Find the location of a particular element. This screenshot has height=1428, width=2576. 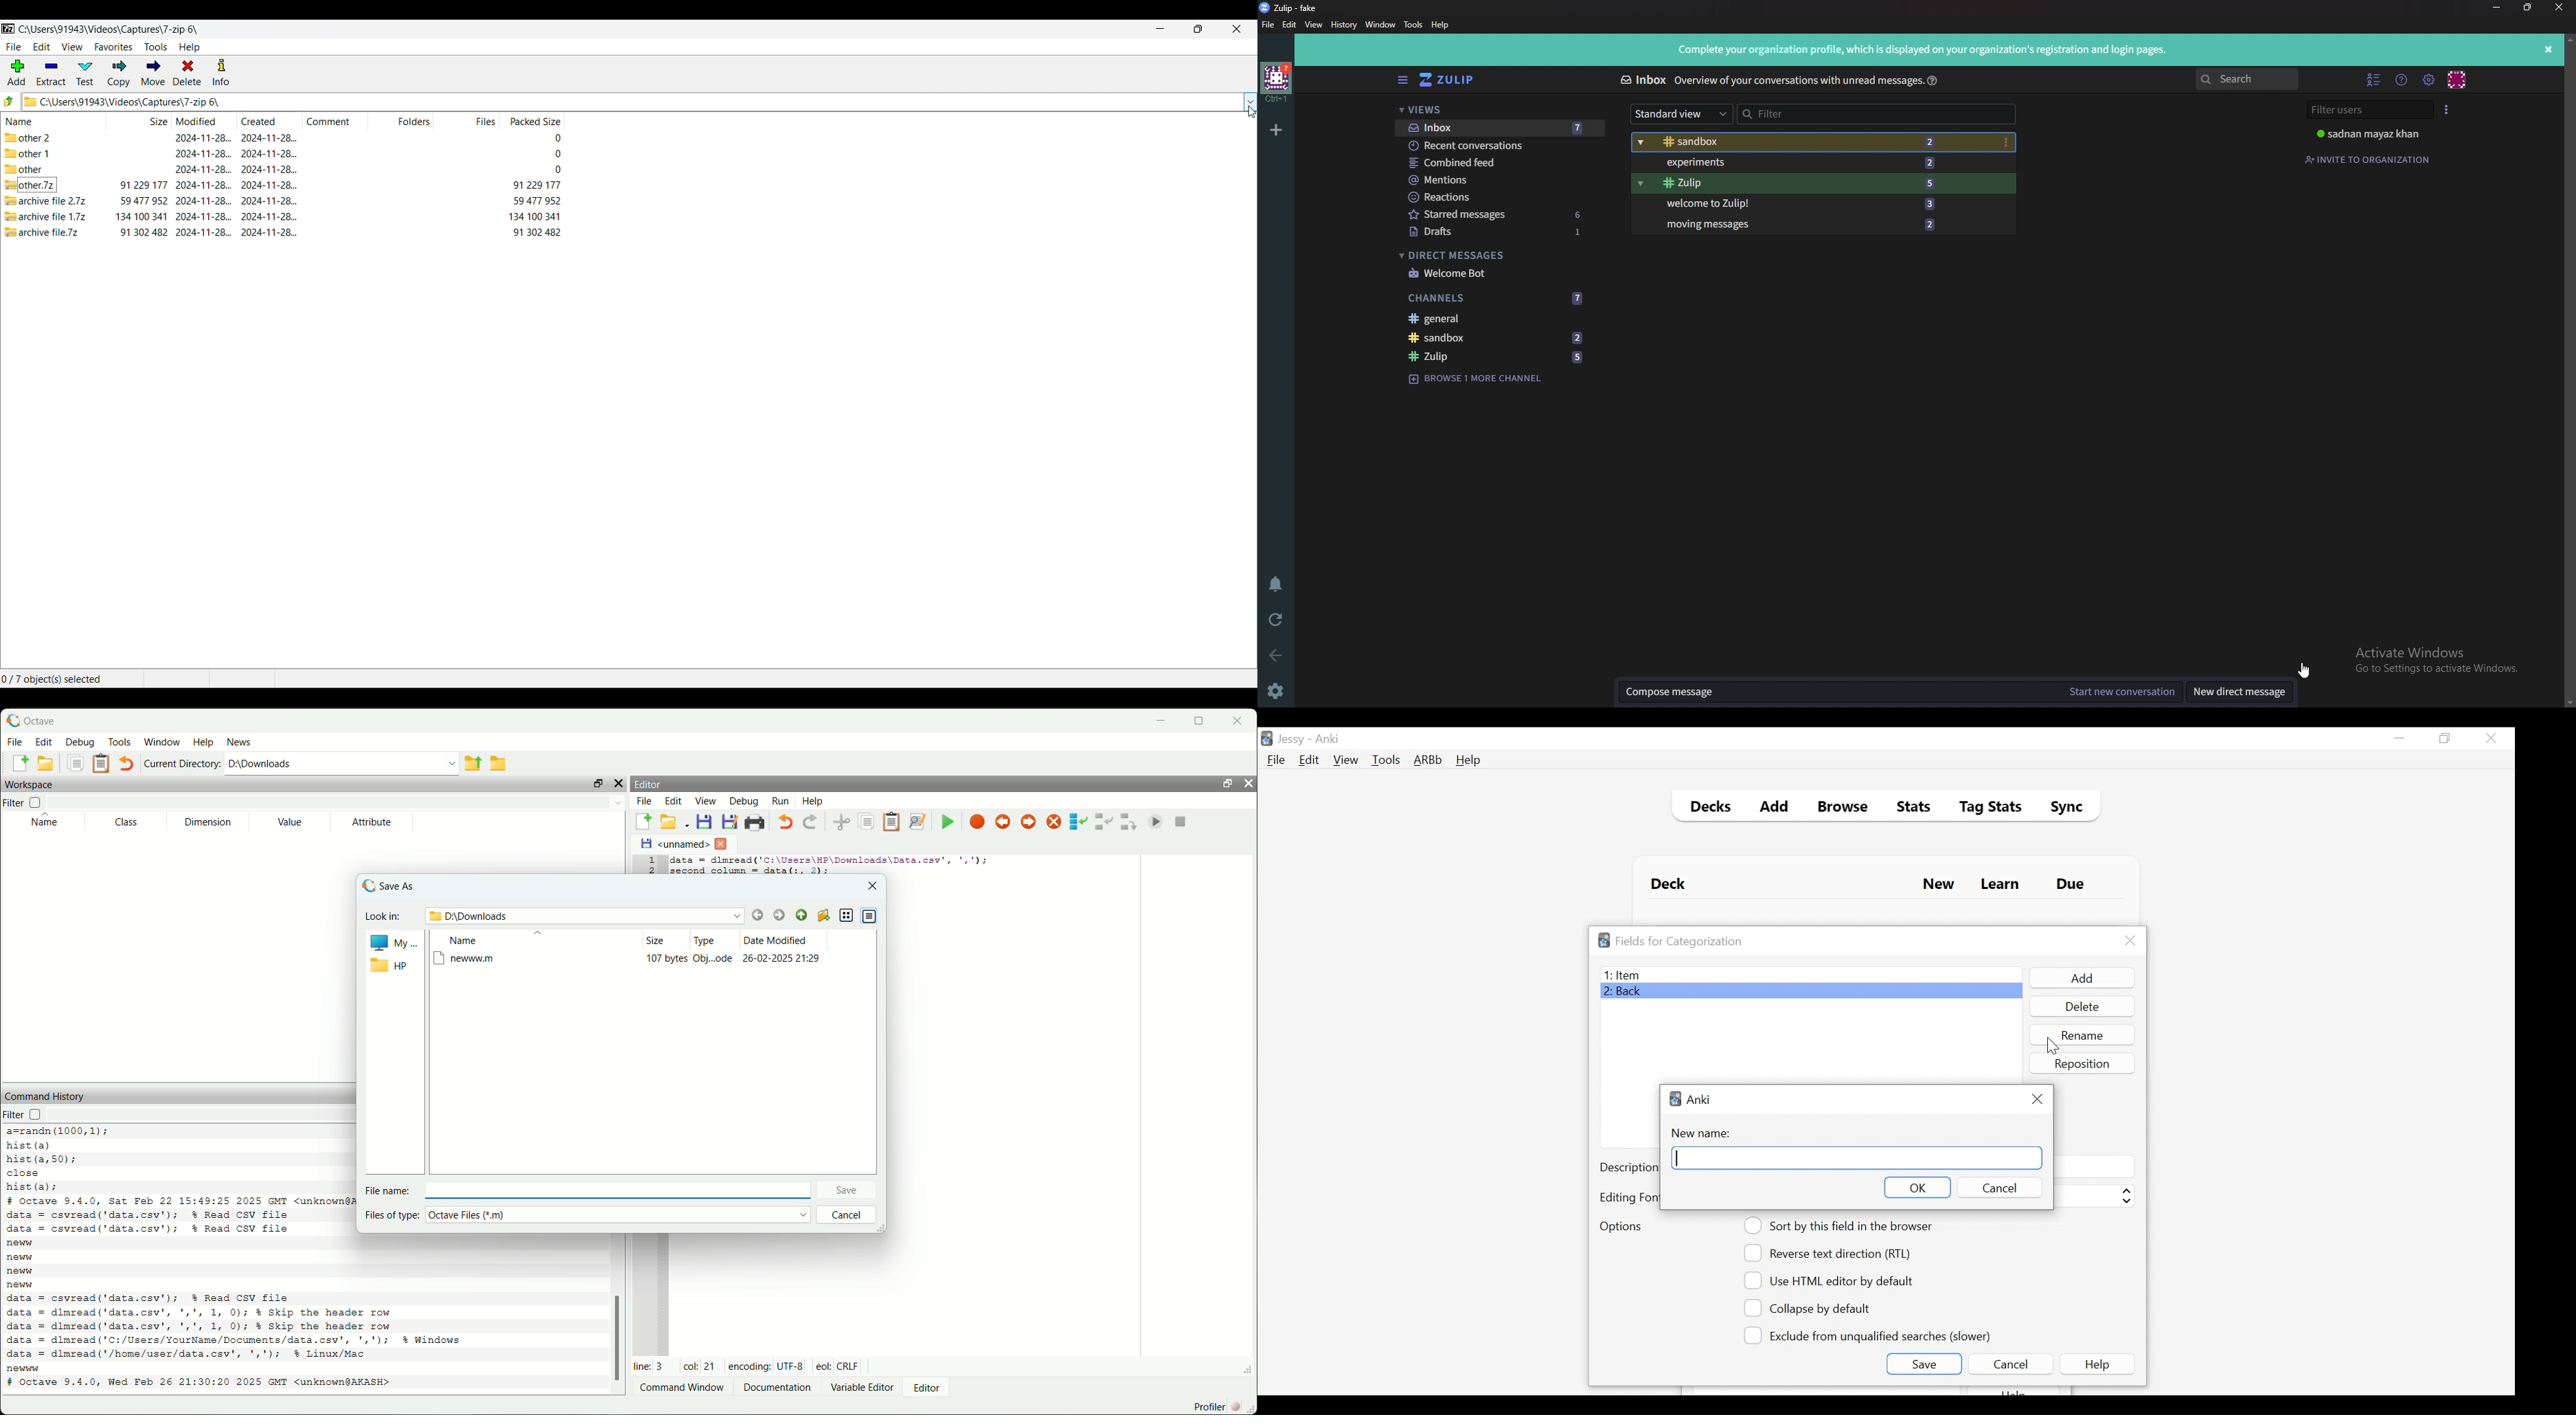

edit is located at coordinates (43, 741).